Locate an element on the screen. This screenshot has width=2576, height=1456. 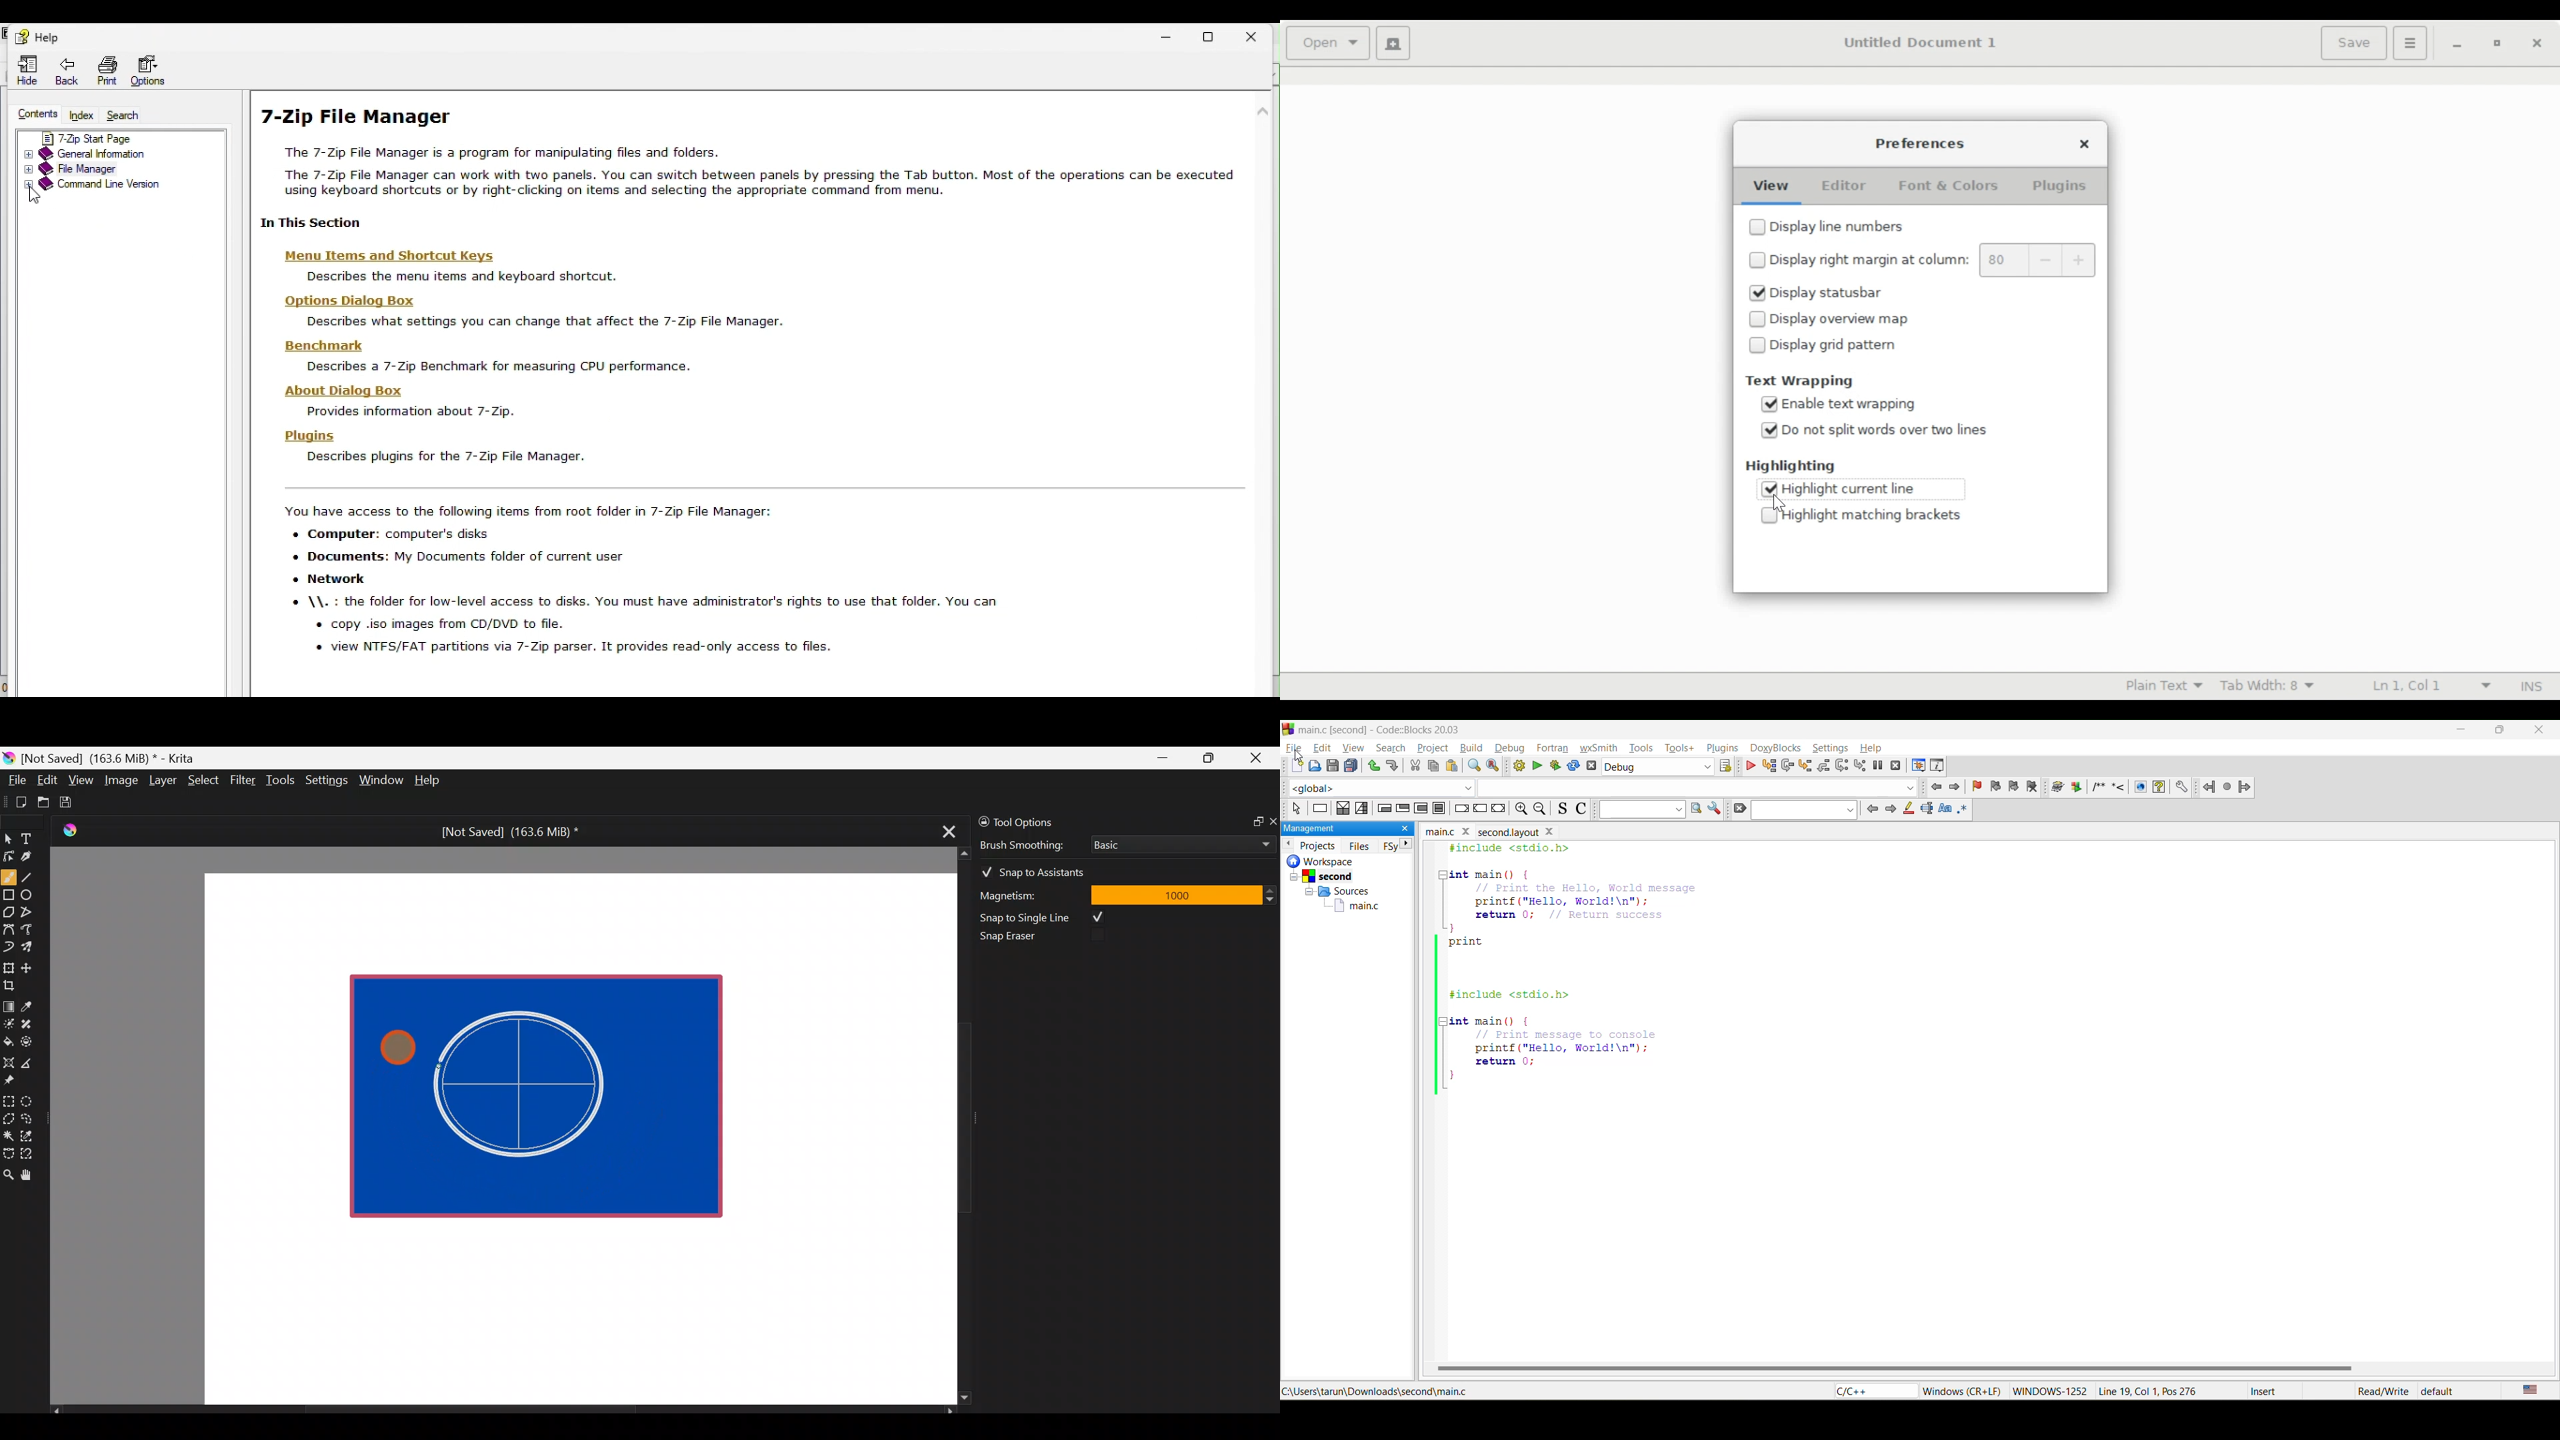
close is located at coordinates (1403, 828).